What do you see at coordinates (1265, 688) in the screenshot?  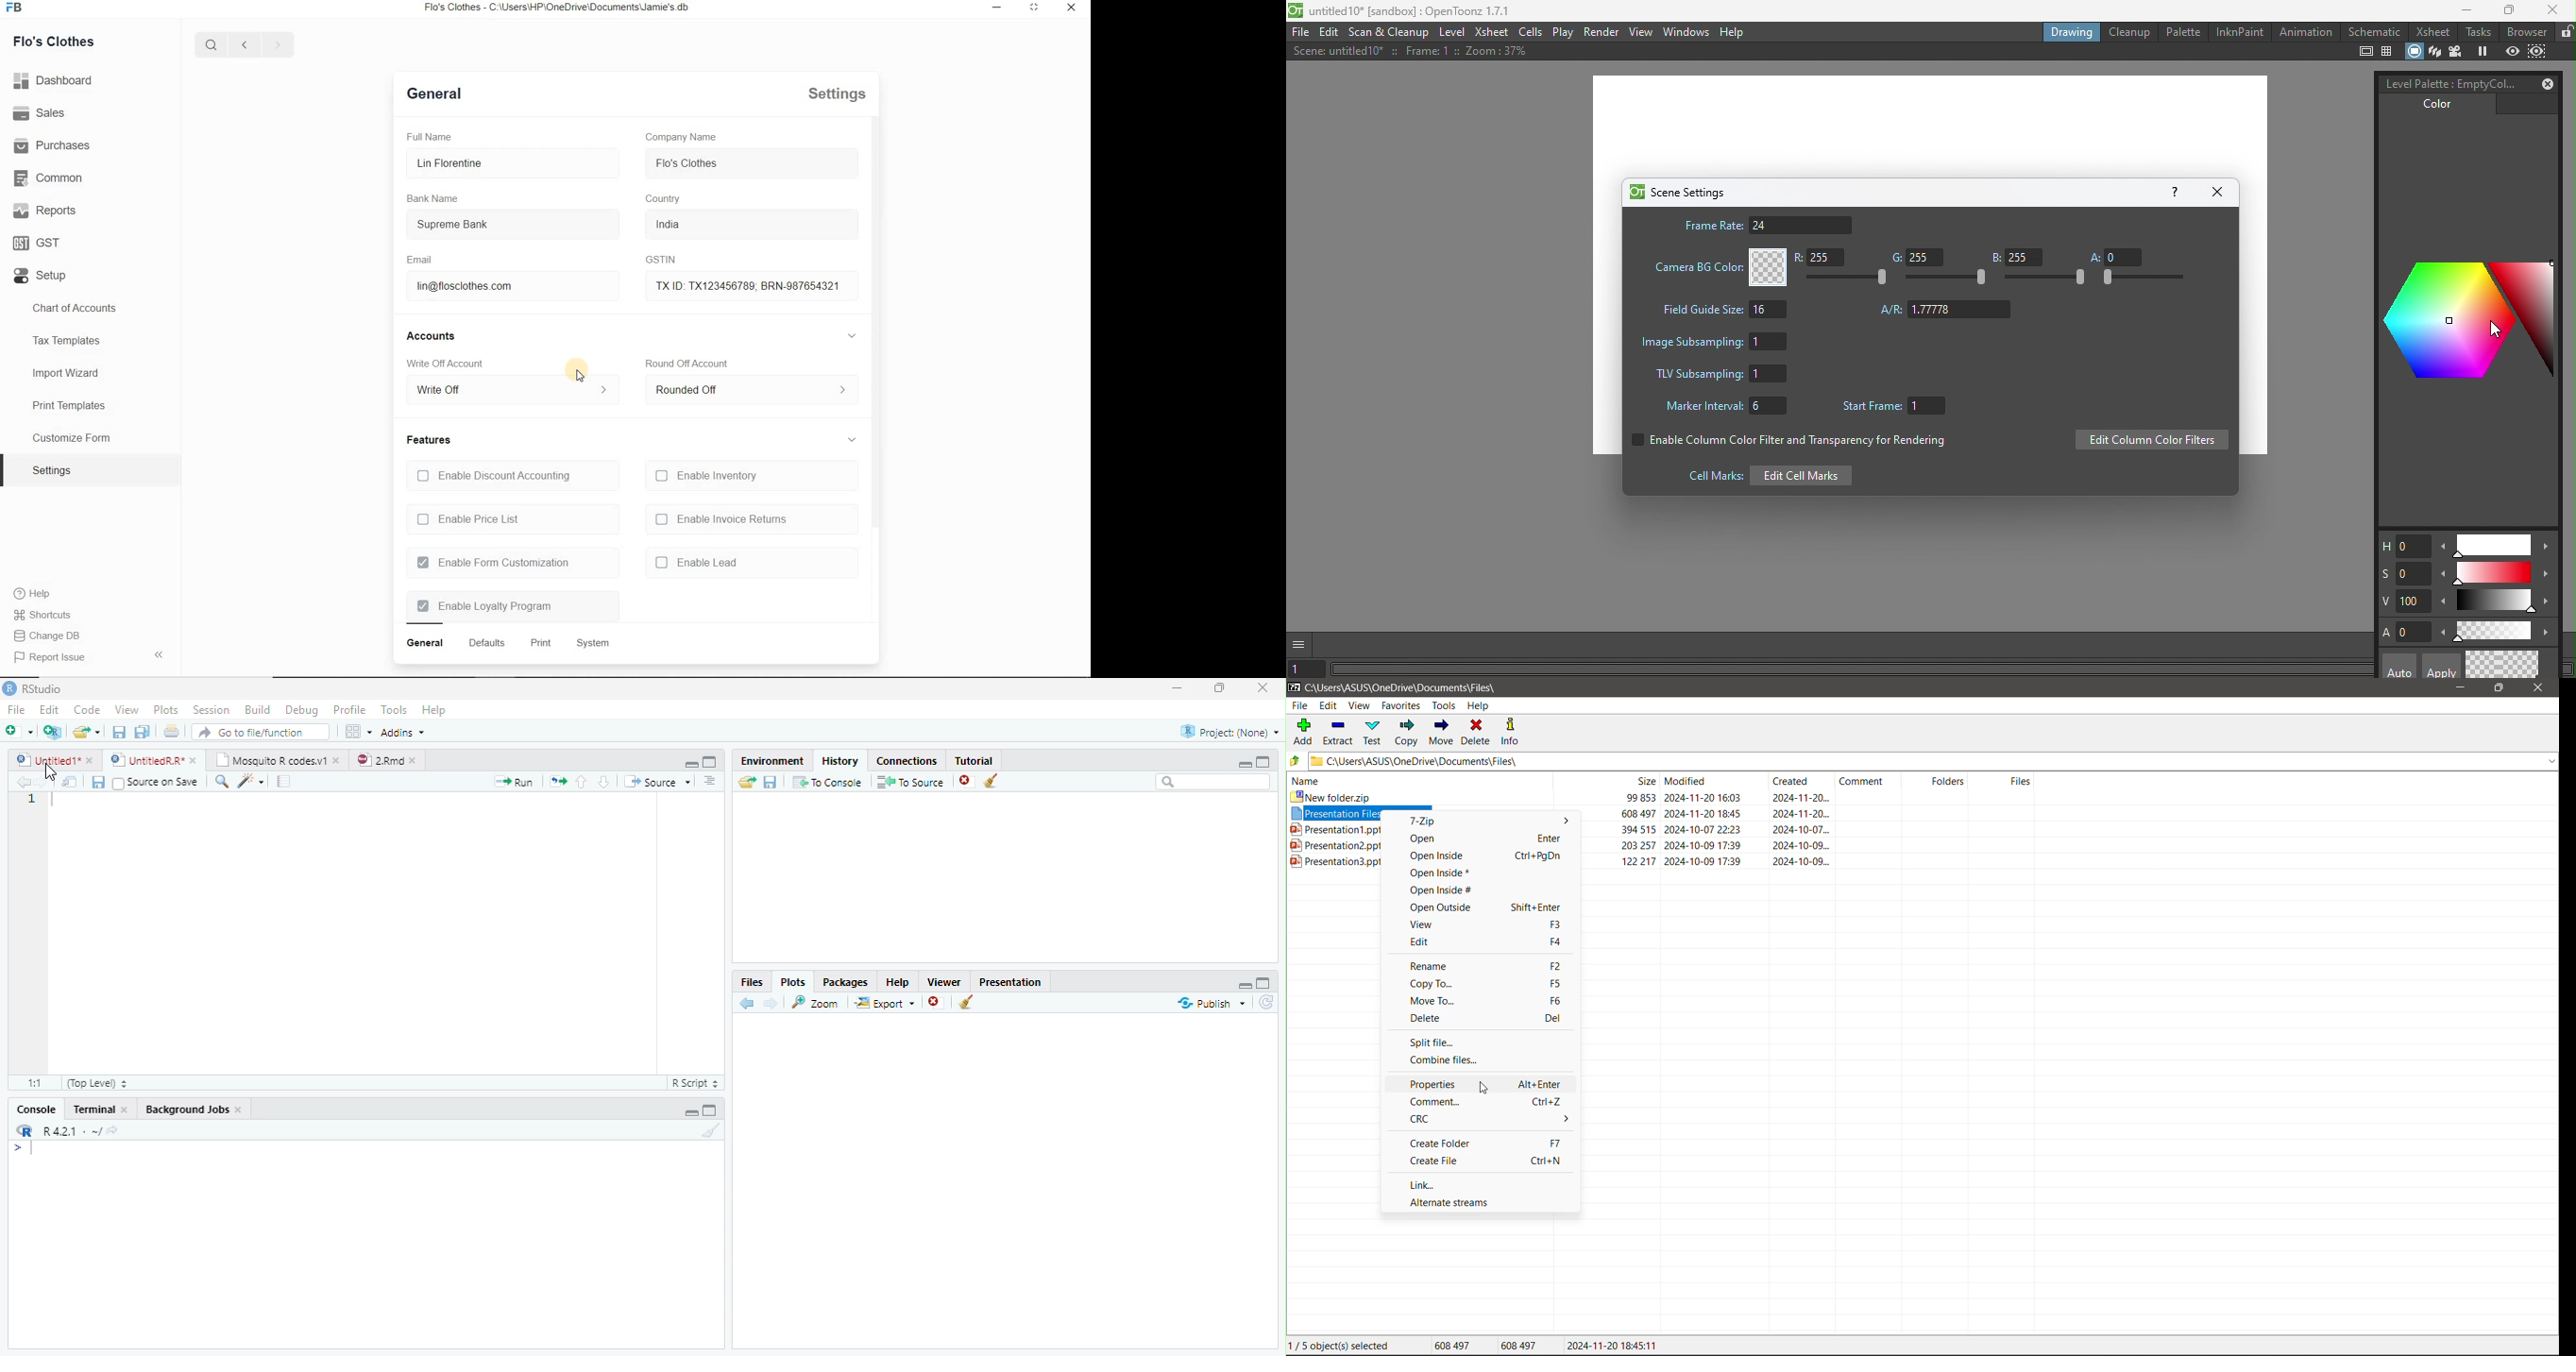 I see `Close` at bounding box center [1265, 688].